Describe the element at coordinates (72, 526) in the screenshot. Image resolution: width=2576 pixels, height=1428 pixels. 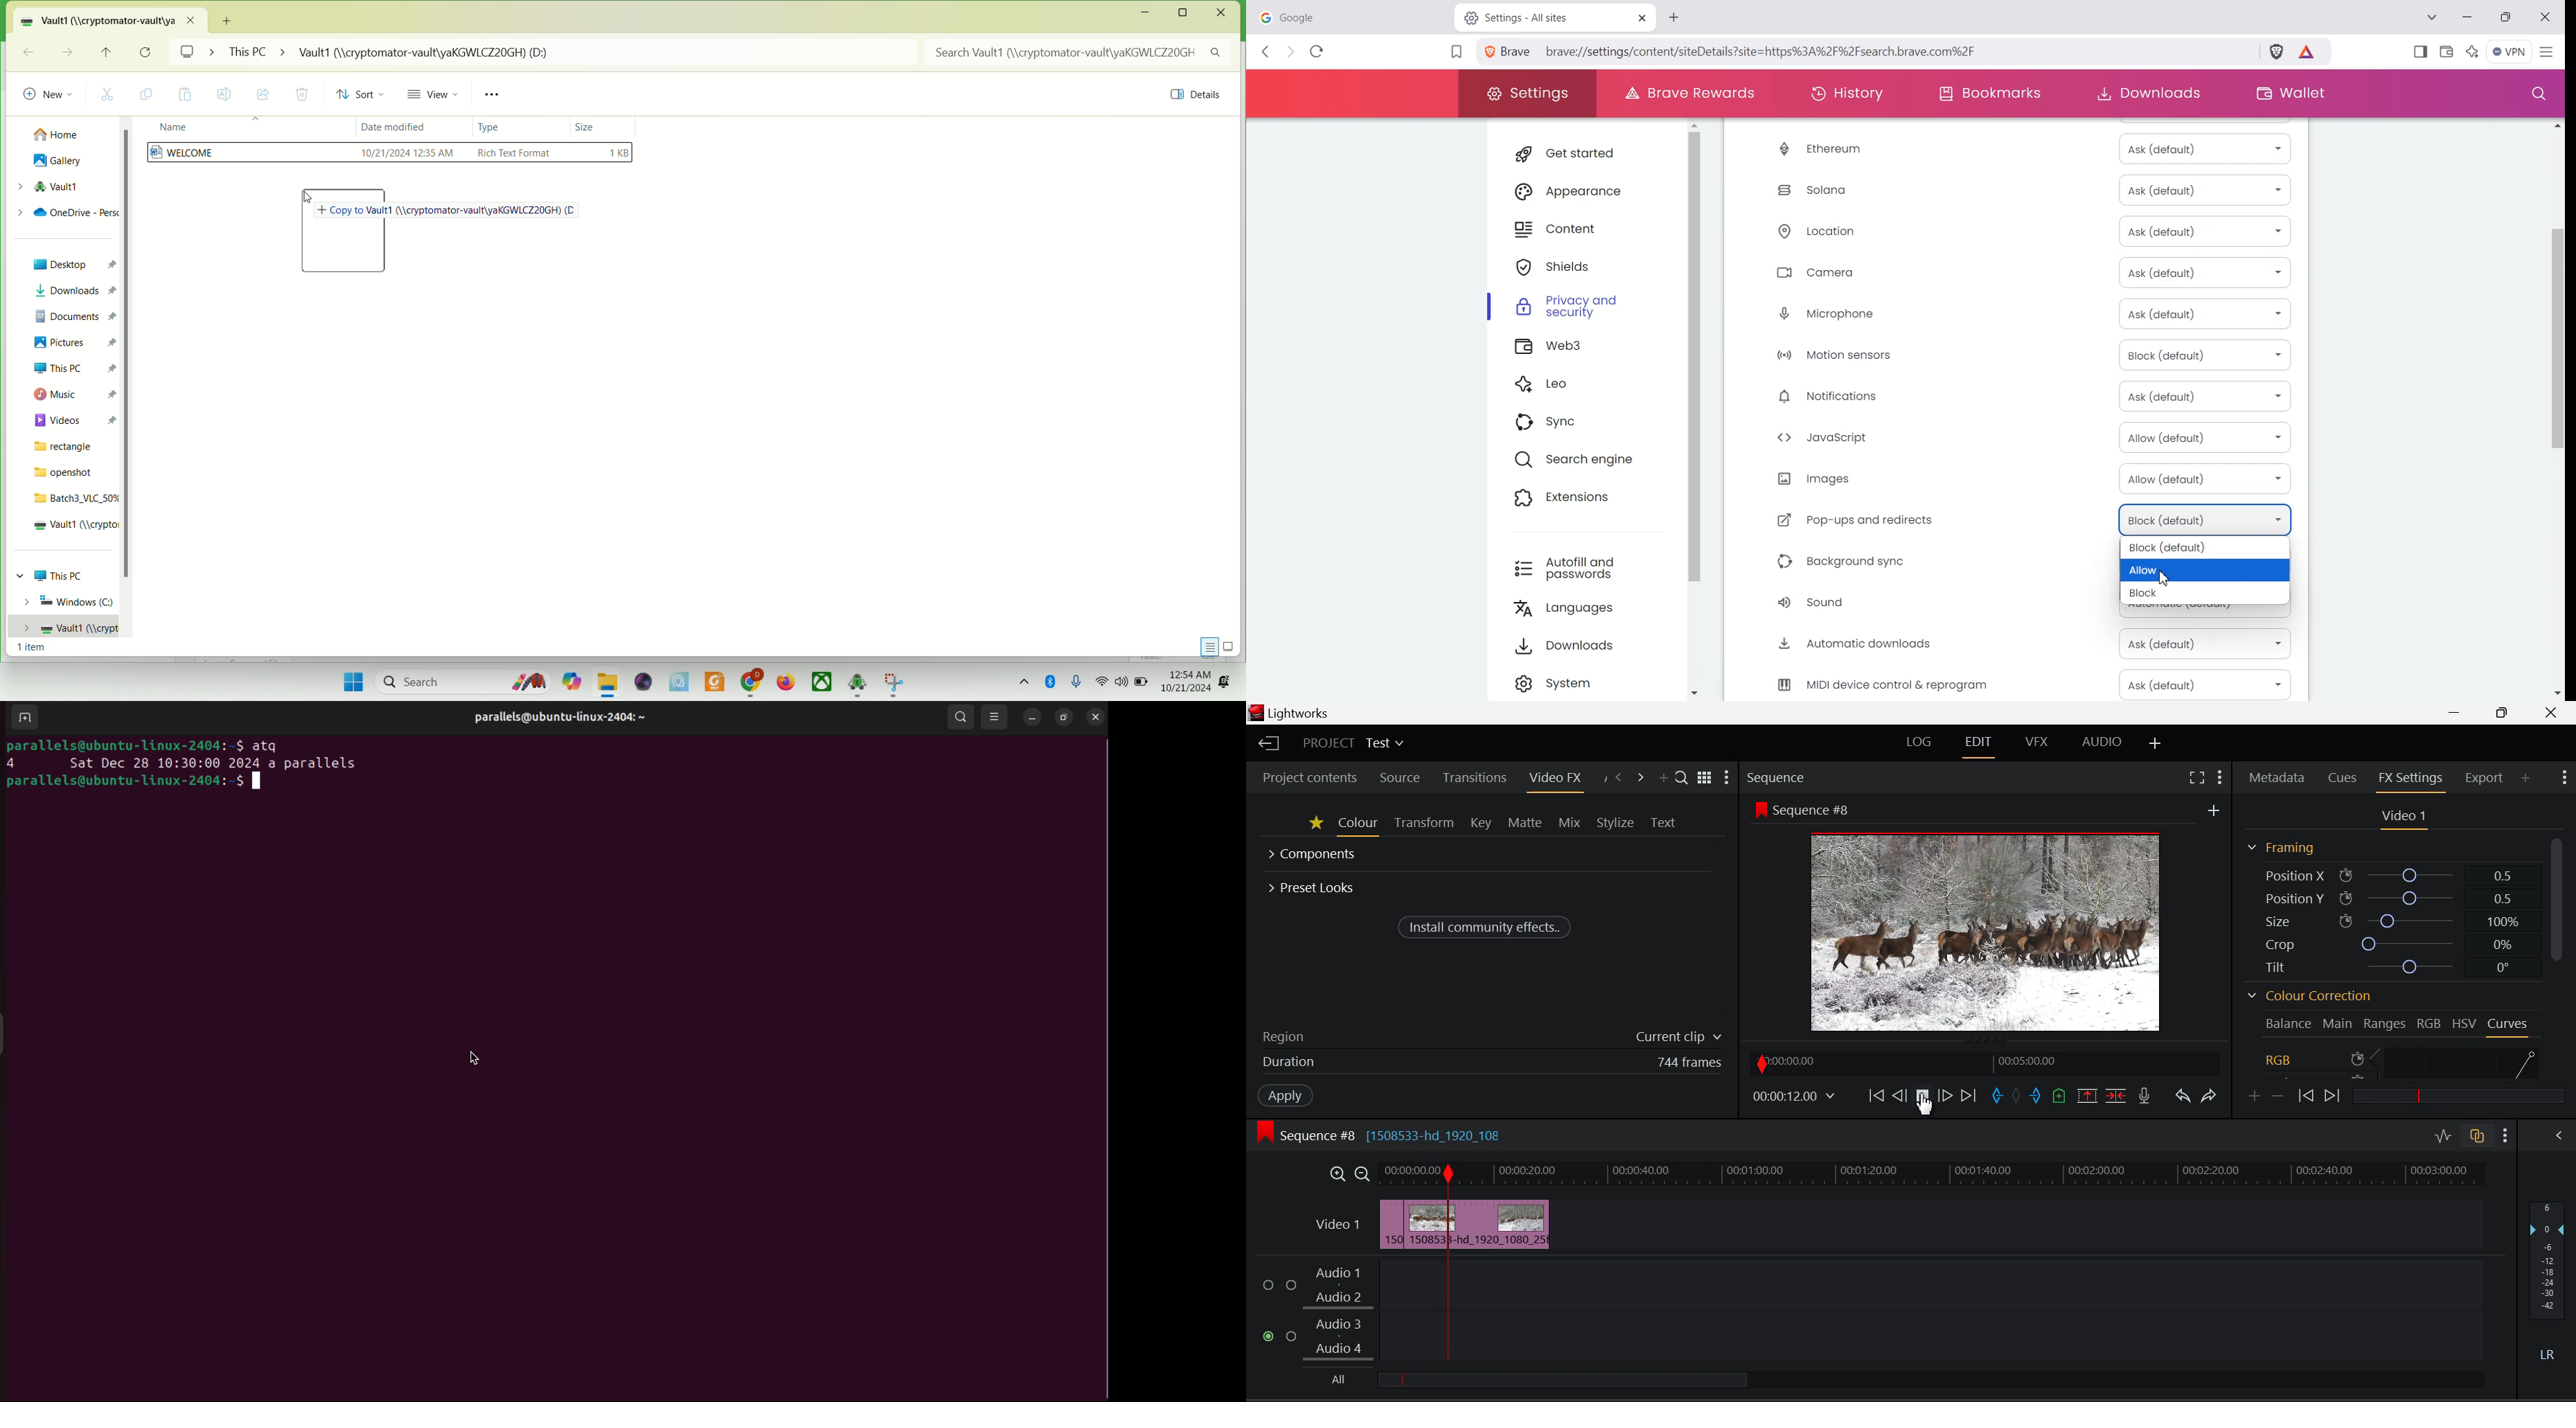
I see `vault1` at that location.